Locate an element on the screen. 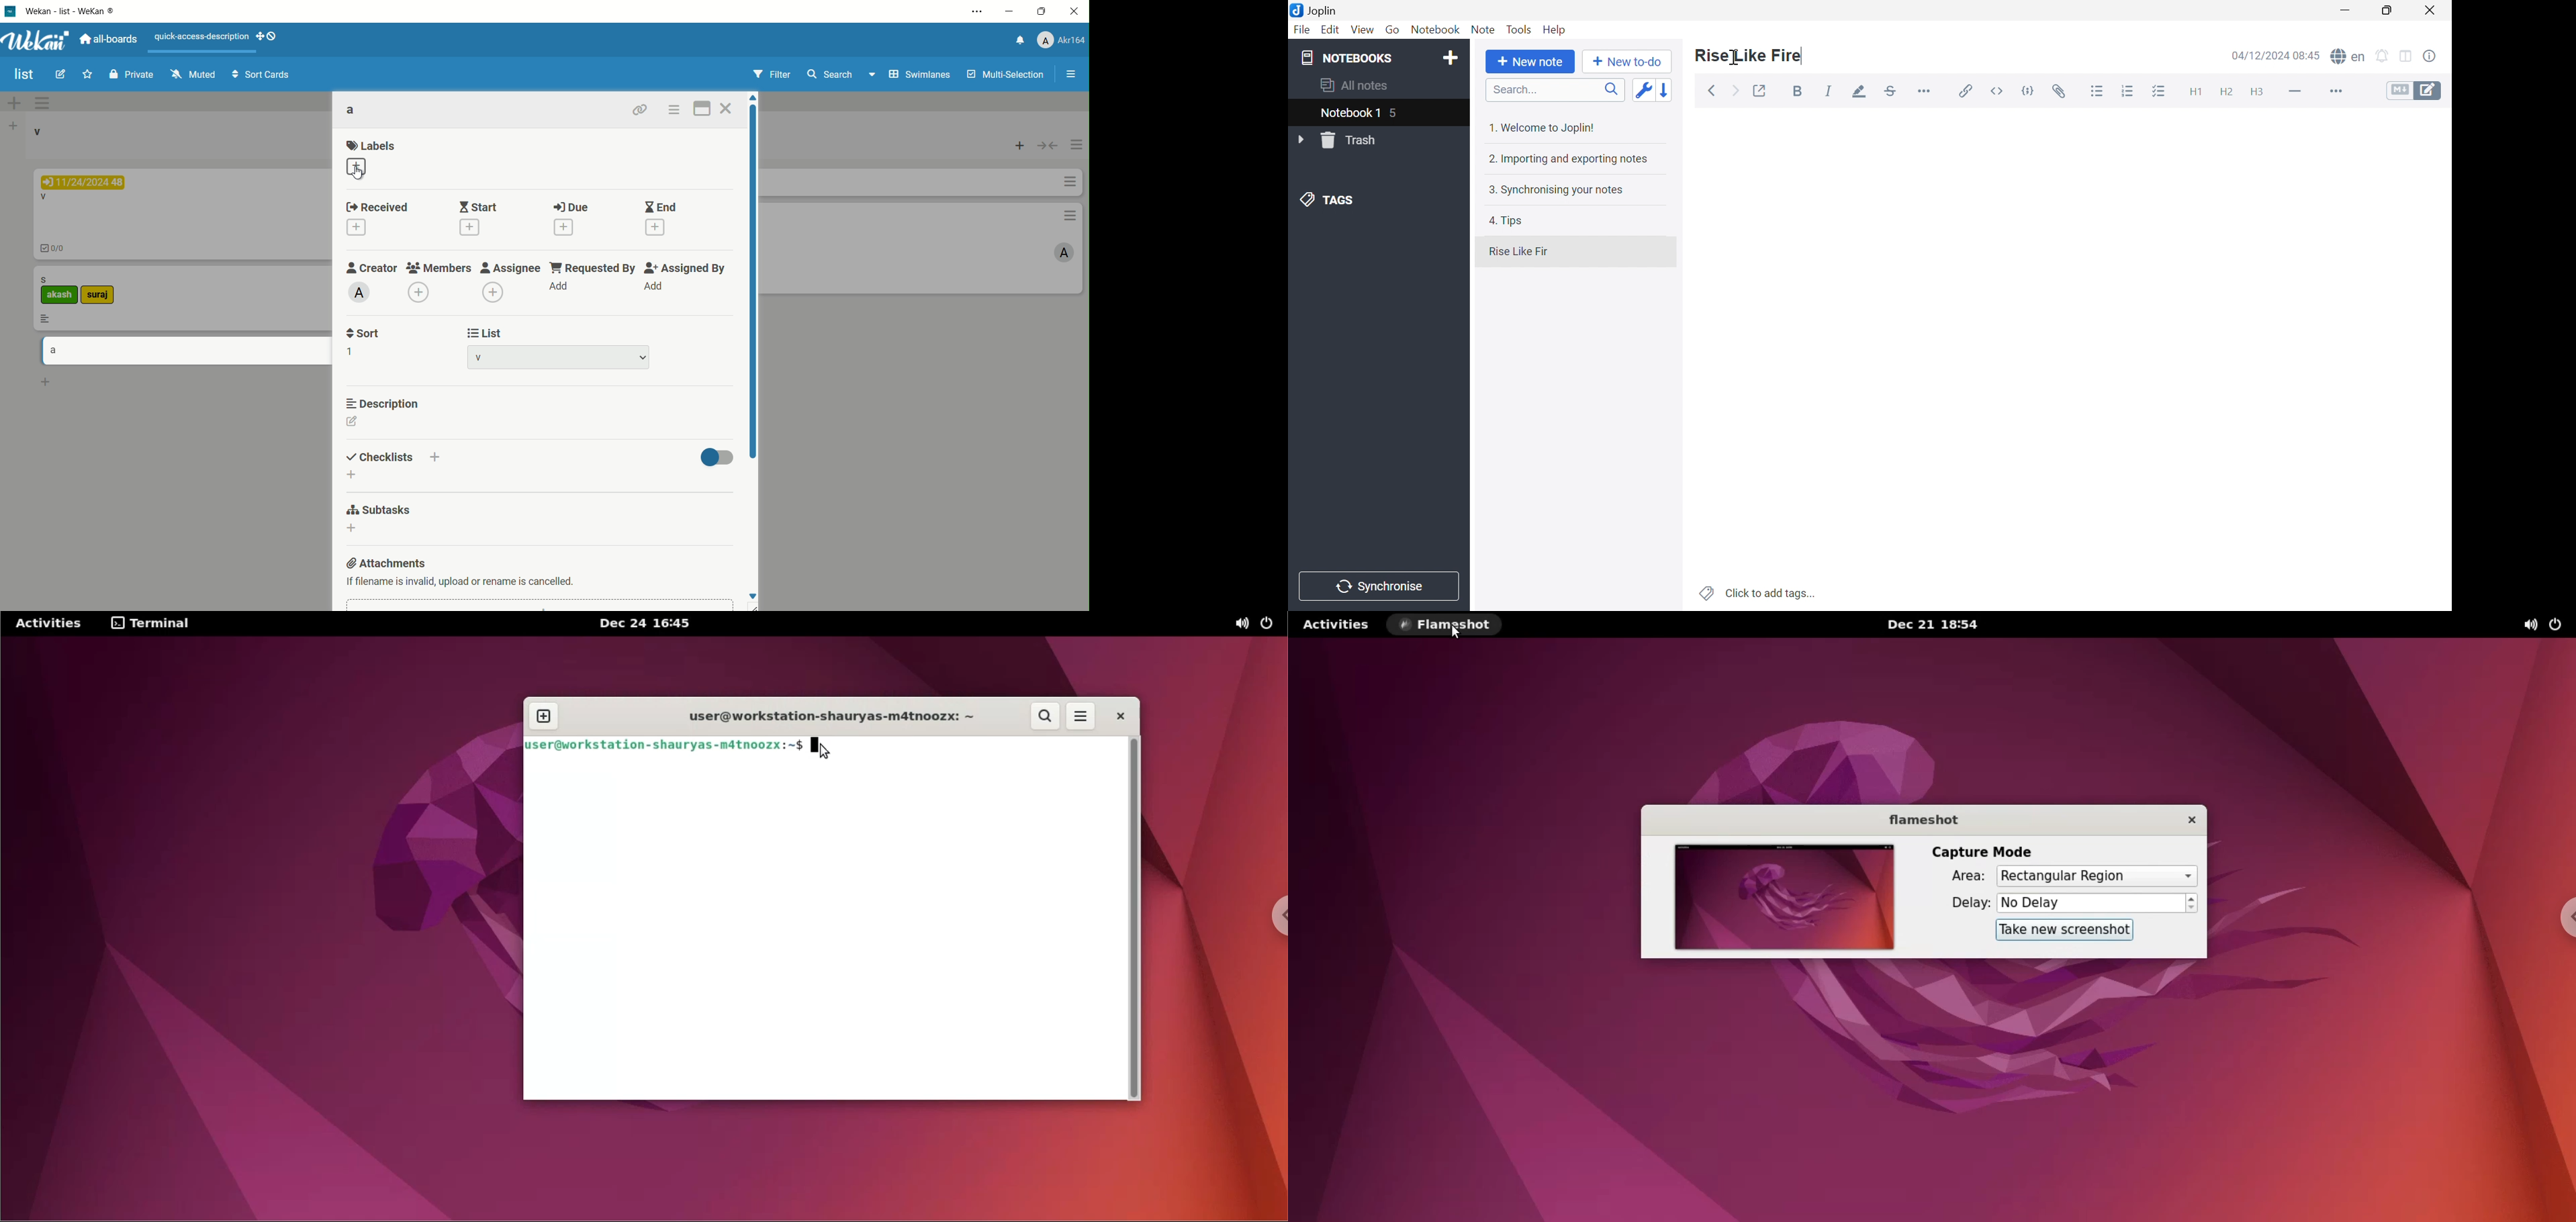  multi selections is located at coordinates (1004, 76).